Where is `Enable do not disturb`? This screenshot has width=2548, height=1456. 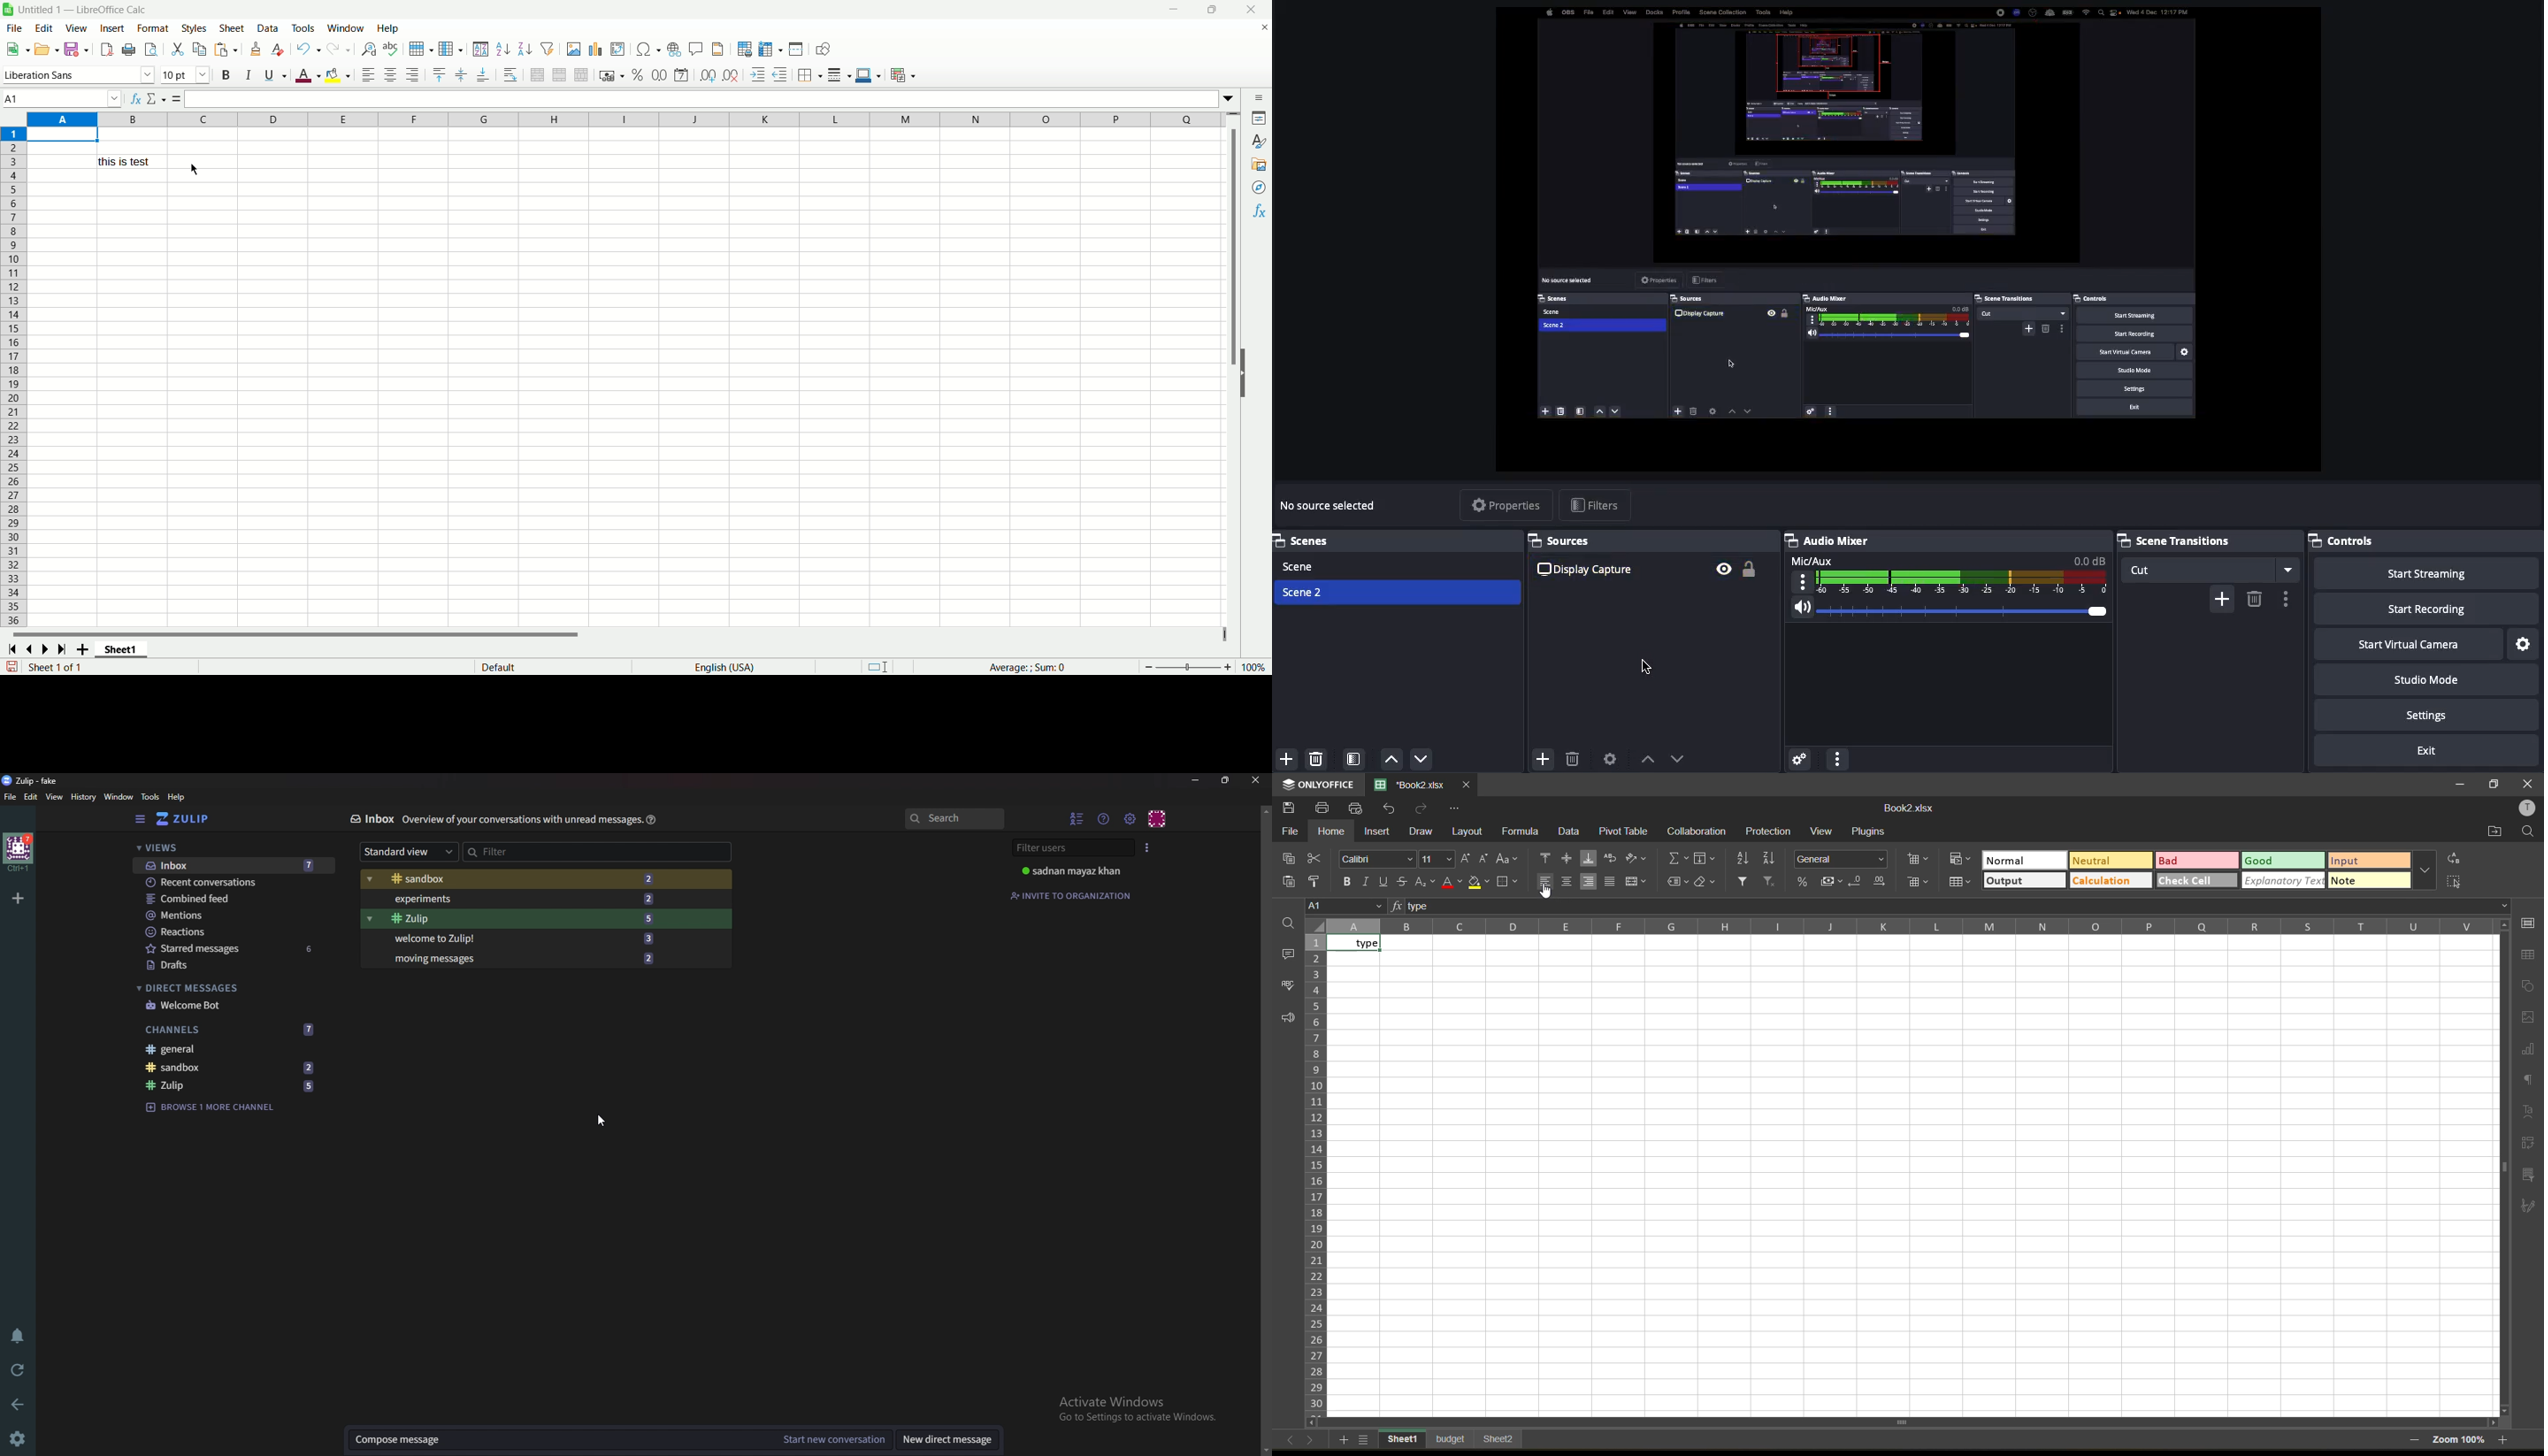
Enable do not disturb is located at coordinates (16, 1337).